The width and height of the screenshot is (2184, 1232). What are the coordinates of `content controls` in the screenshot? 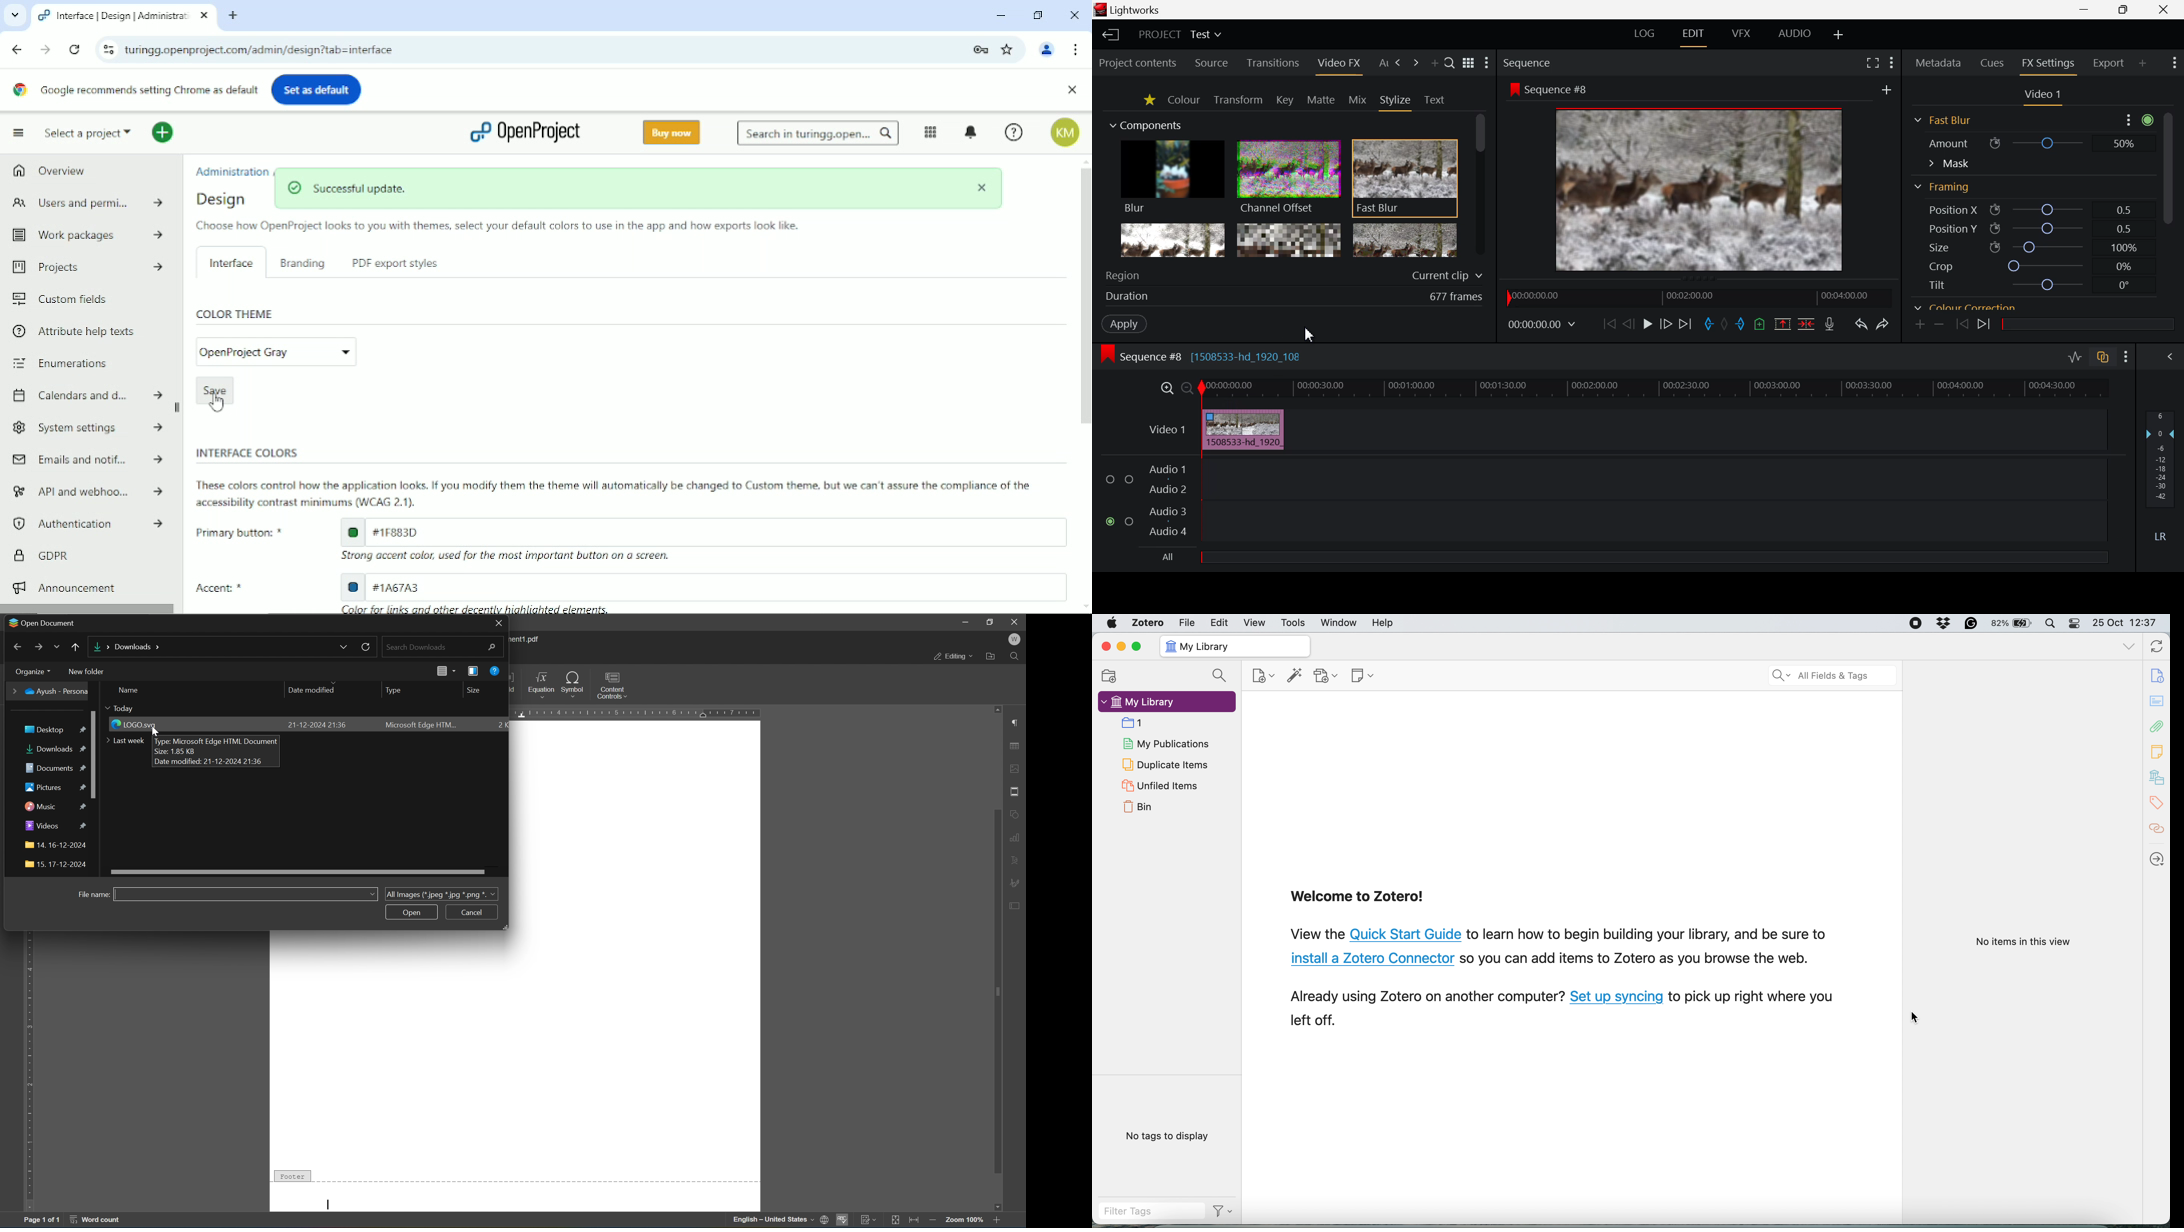 It's located at (612, 685).